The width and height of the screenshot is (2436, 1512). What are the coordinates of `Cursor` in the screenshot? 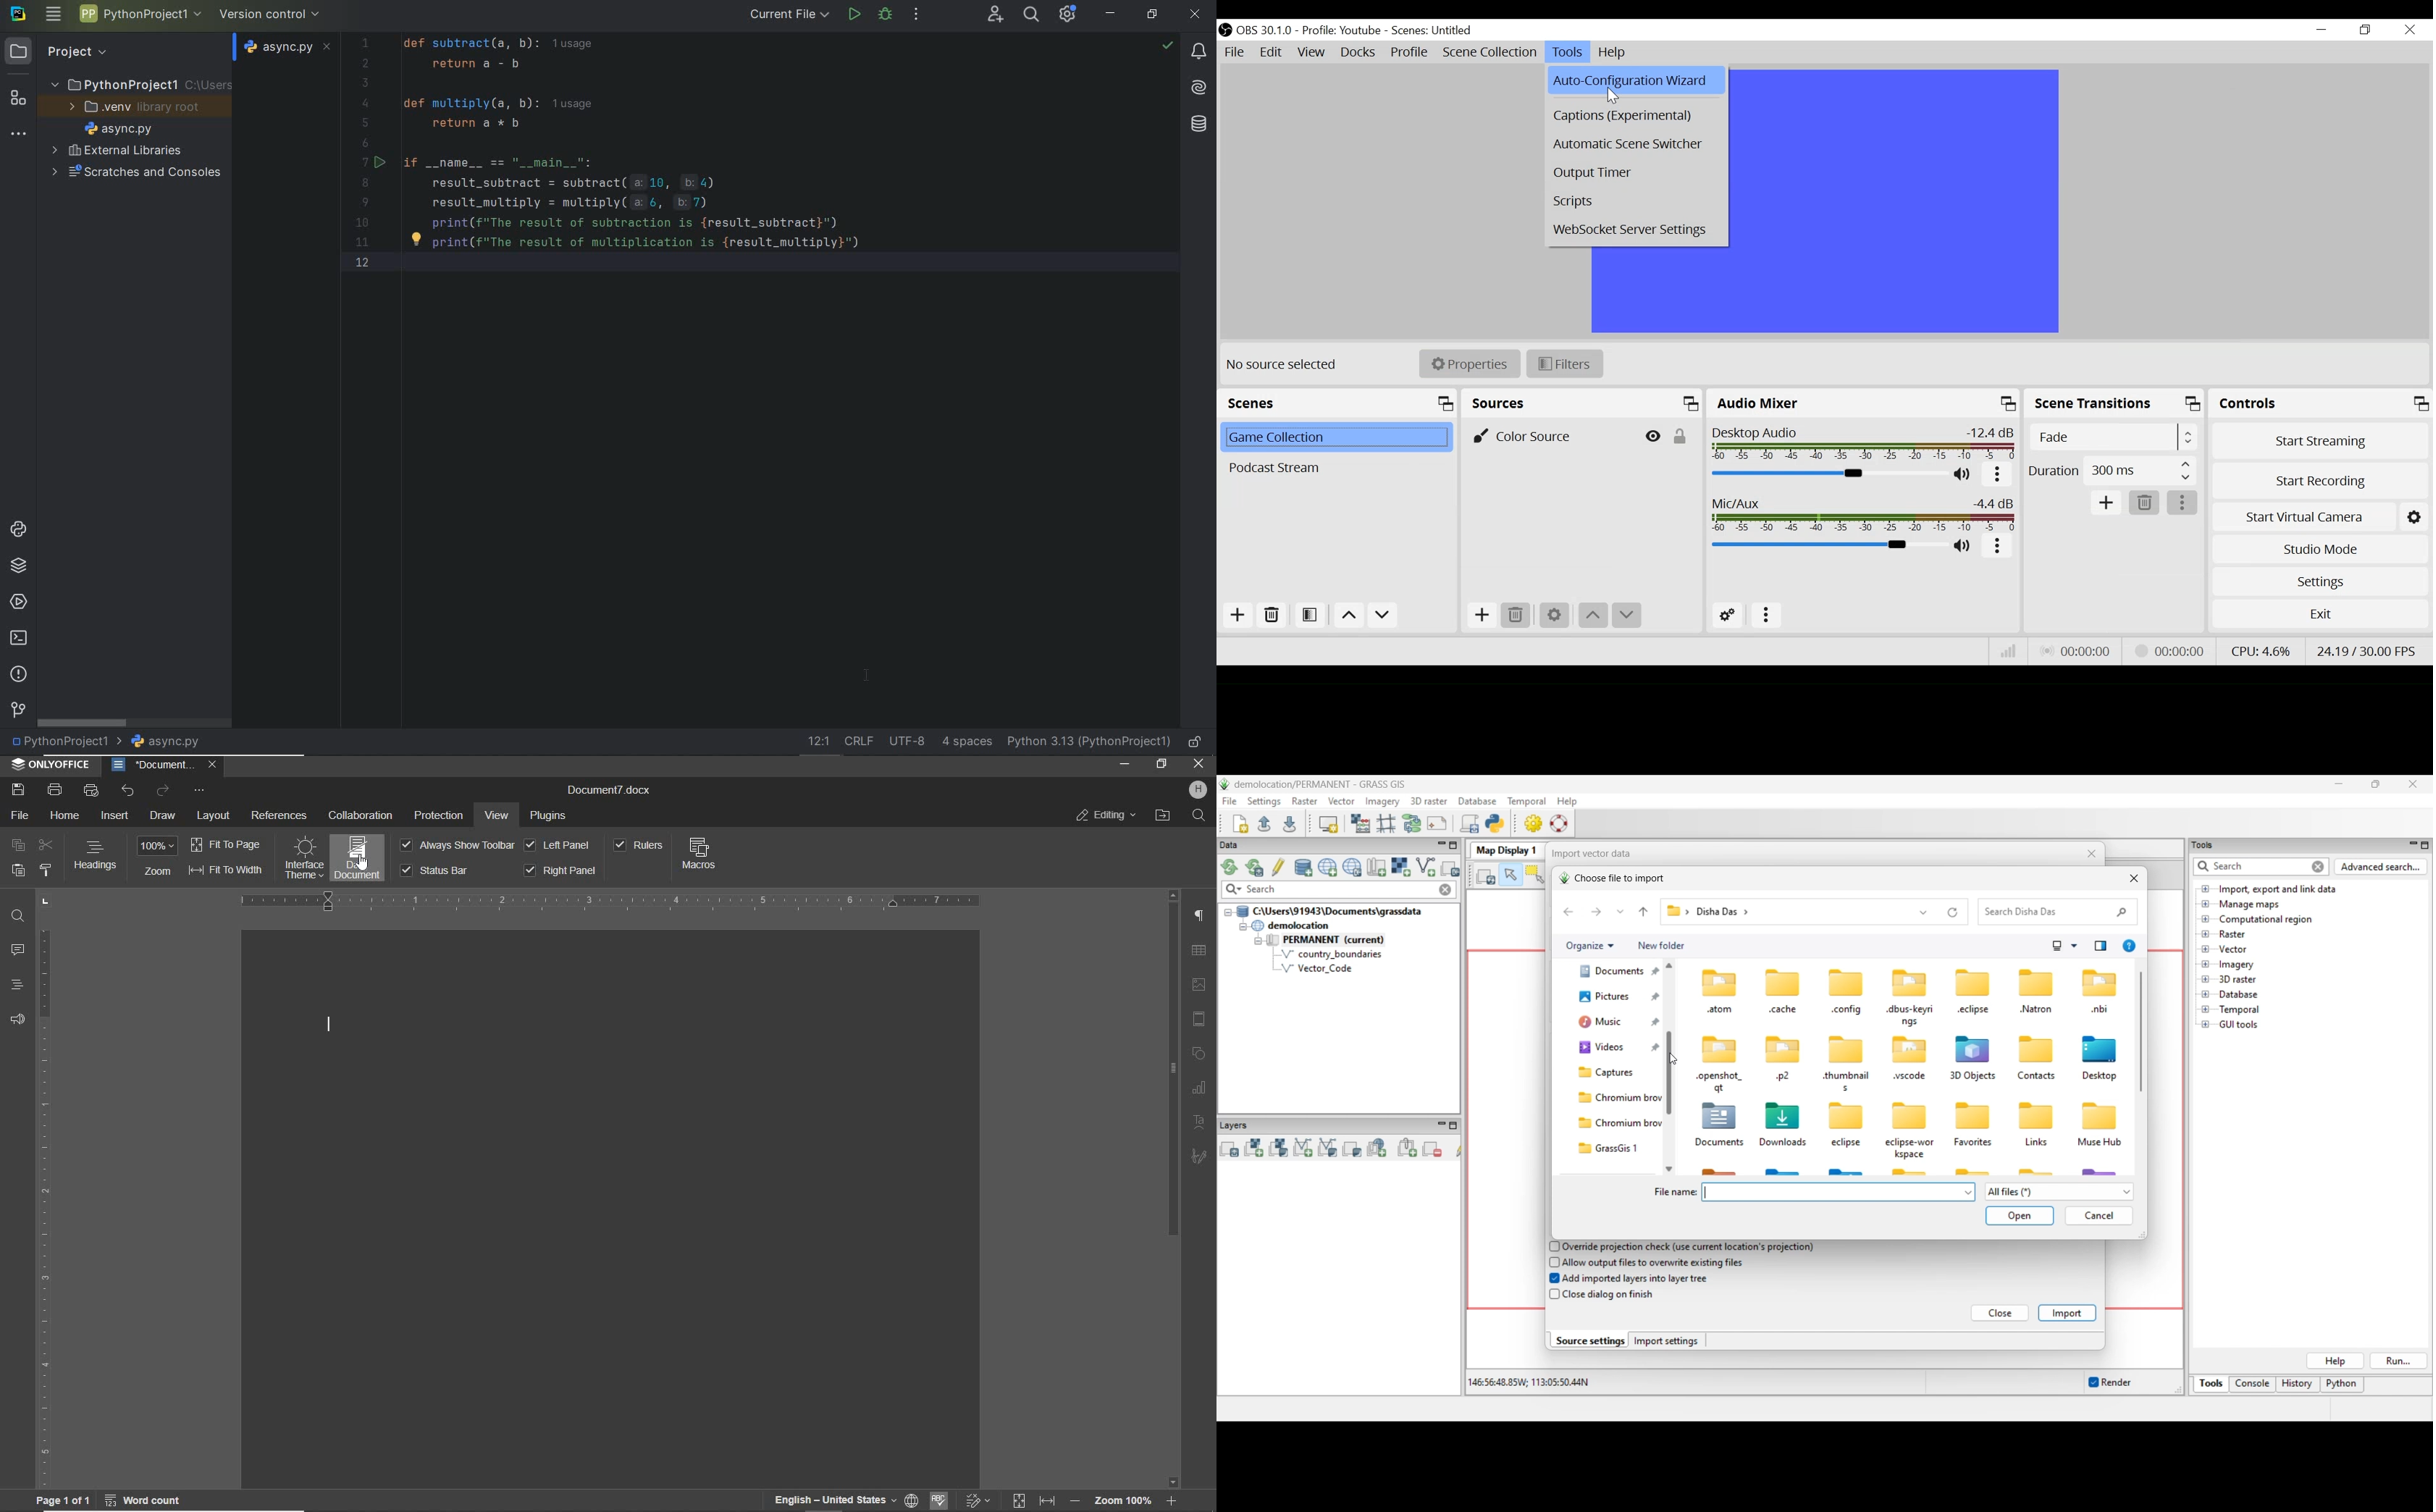 It's located at (1614, 96).